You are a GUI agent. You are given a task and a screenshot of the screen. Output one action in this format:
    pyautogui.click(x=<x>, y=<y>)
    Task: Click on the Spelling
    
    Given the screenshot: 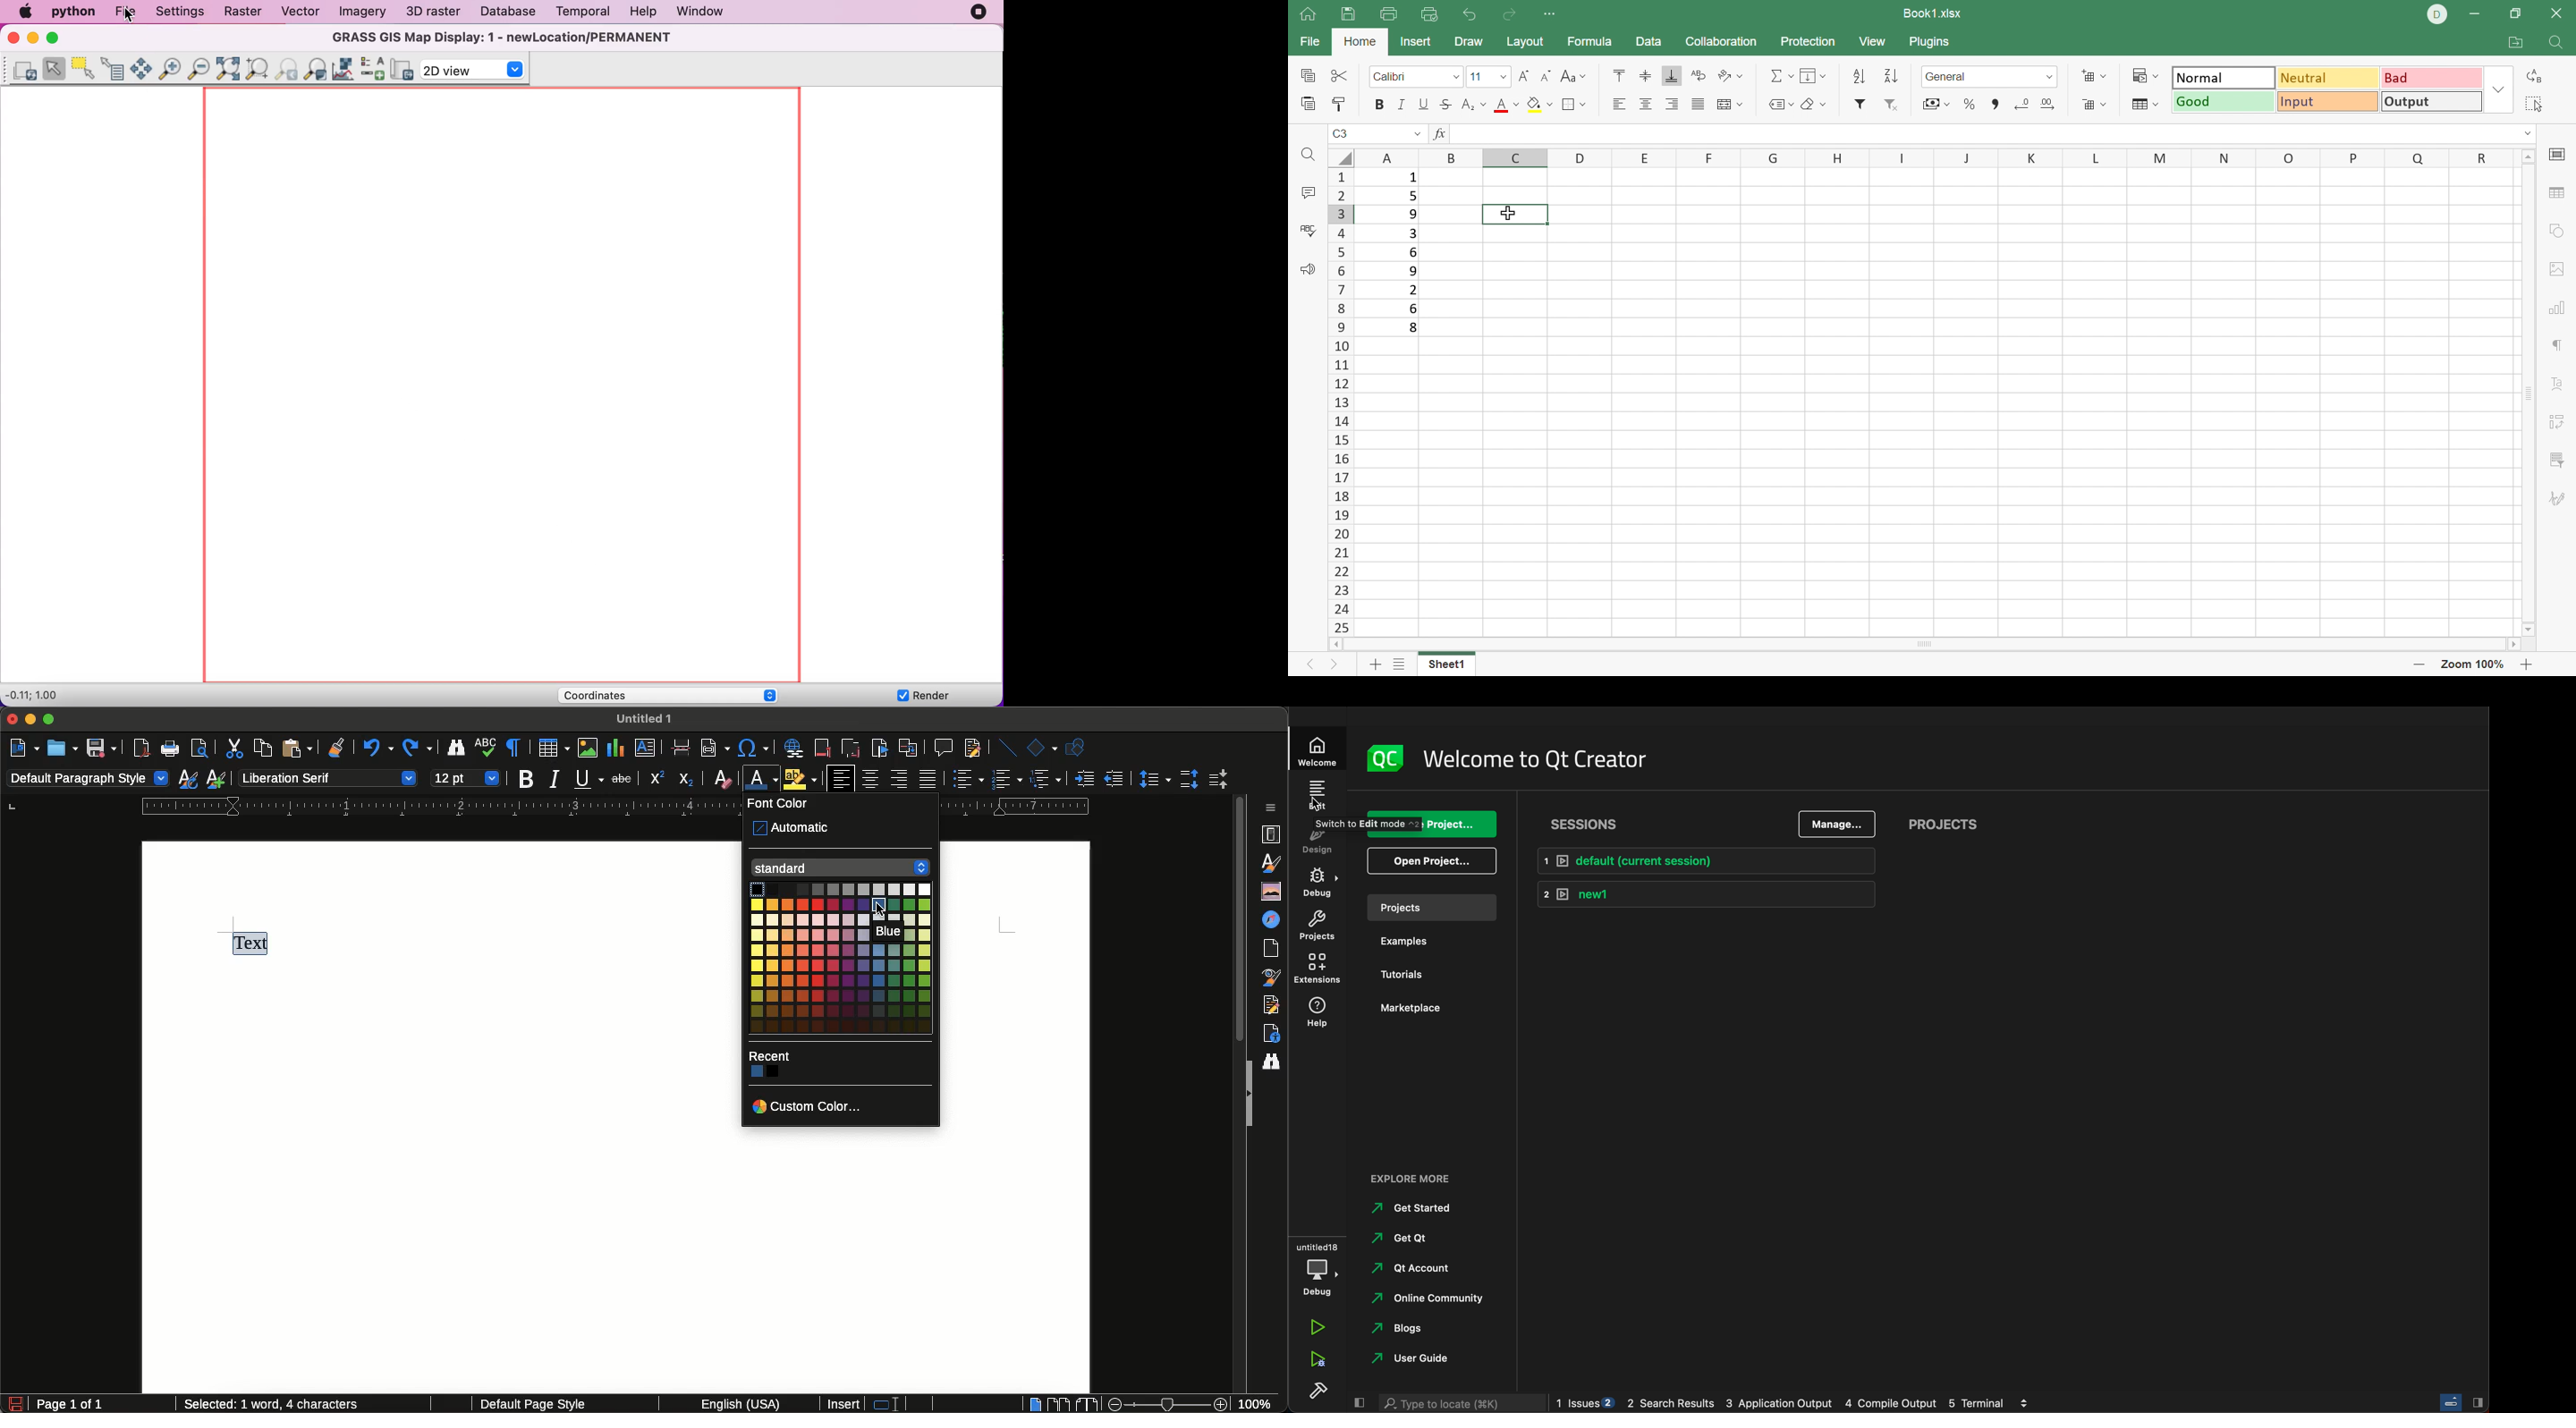 What is the action you would take?
    pyautogui.click(x=487, y=749)
    